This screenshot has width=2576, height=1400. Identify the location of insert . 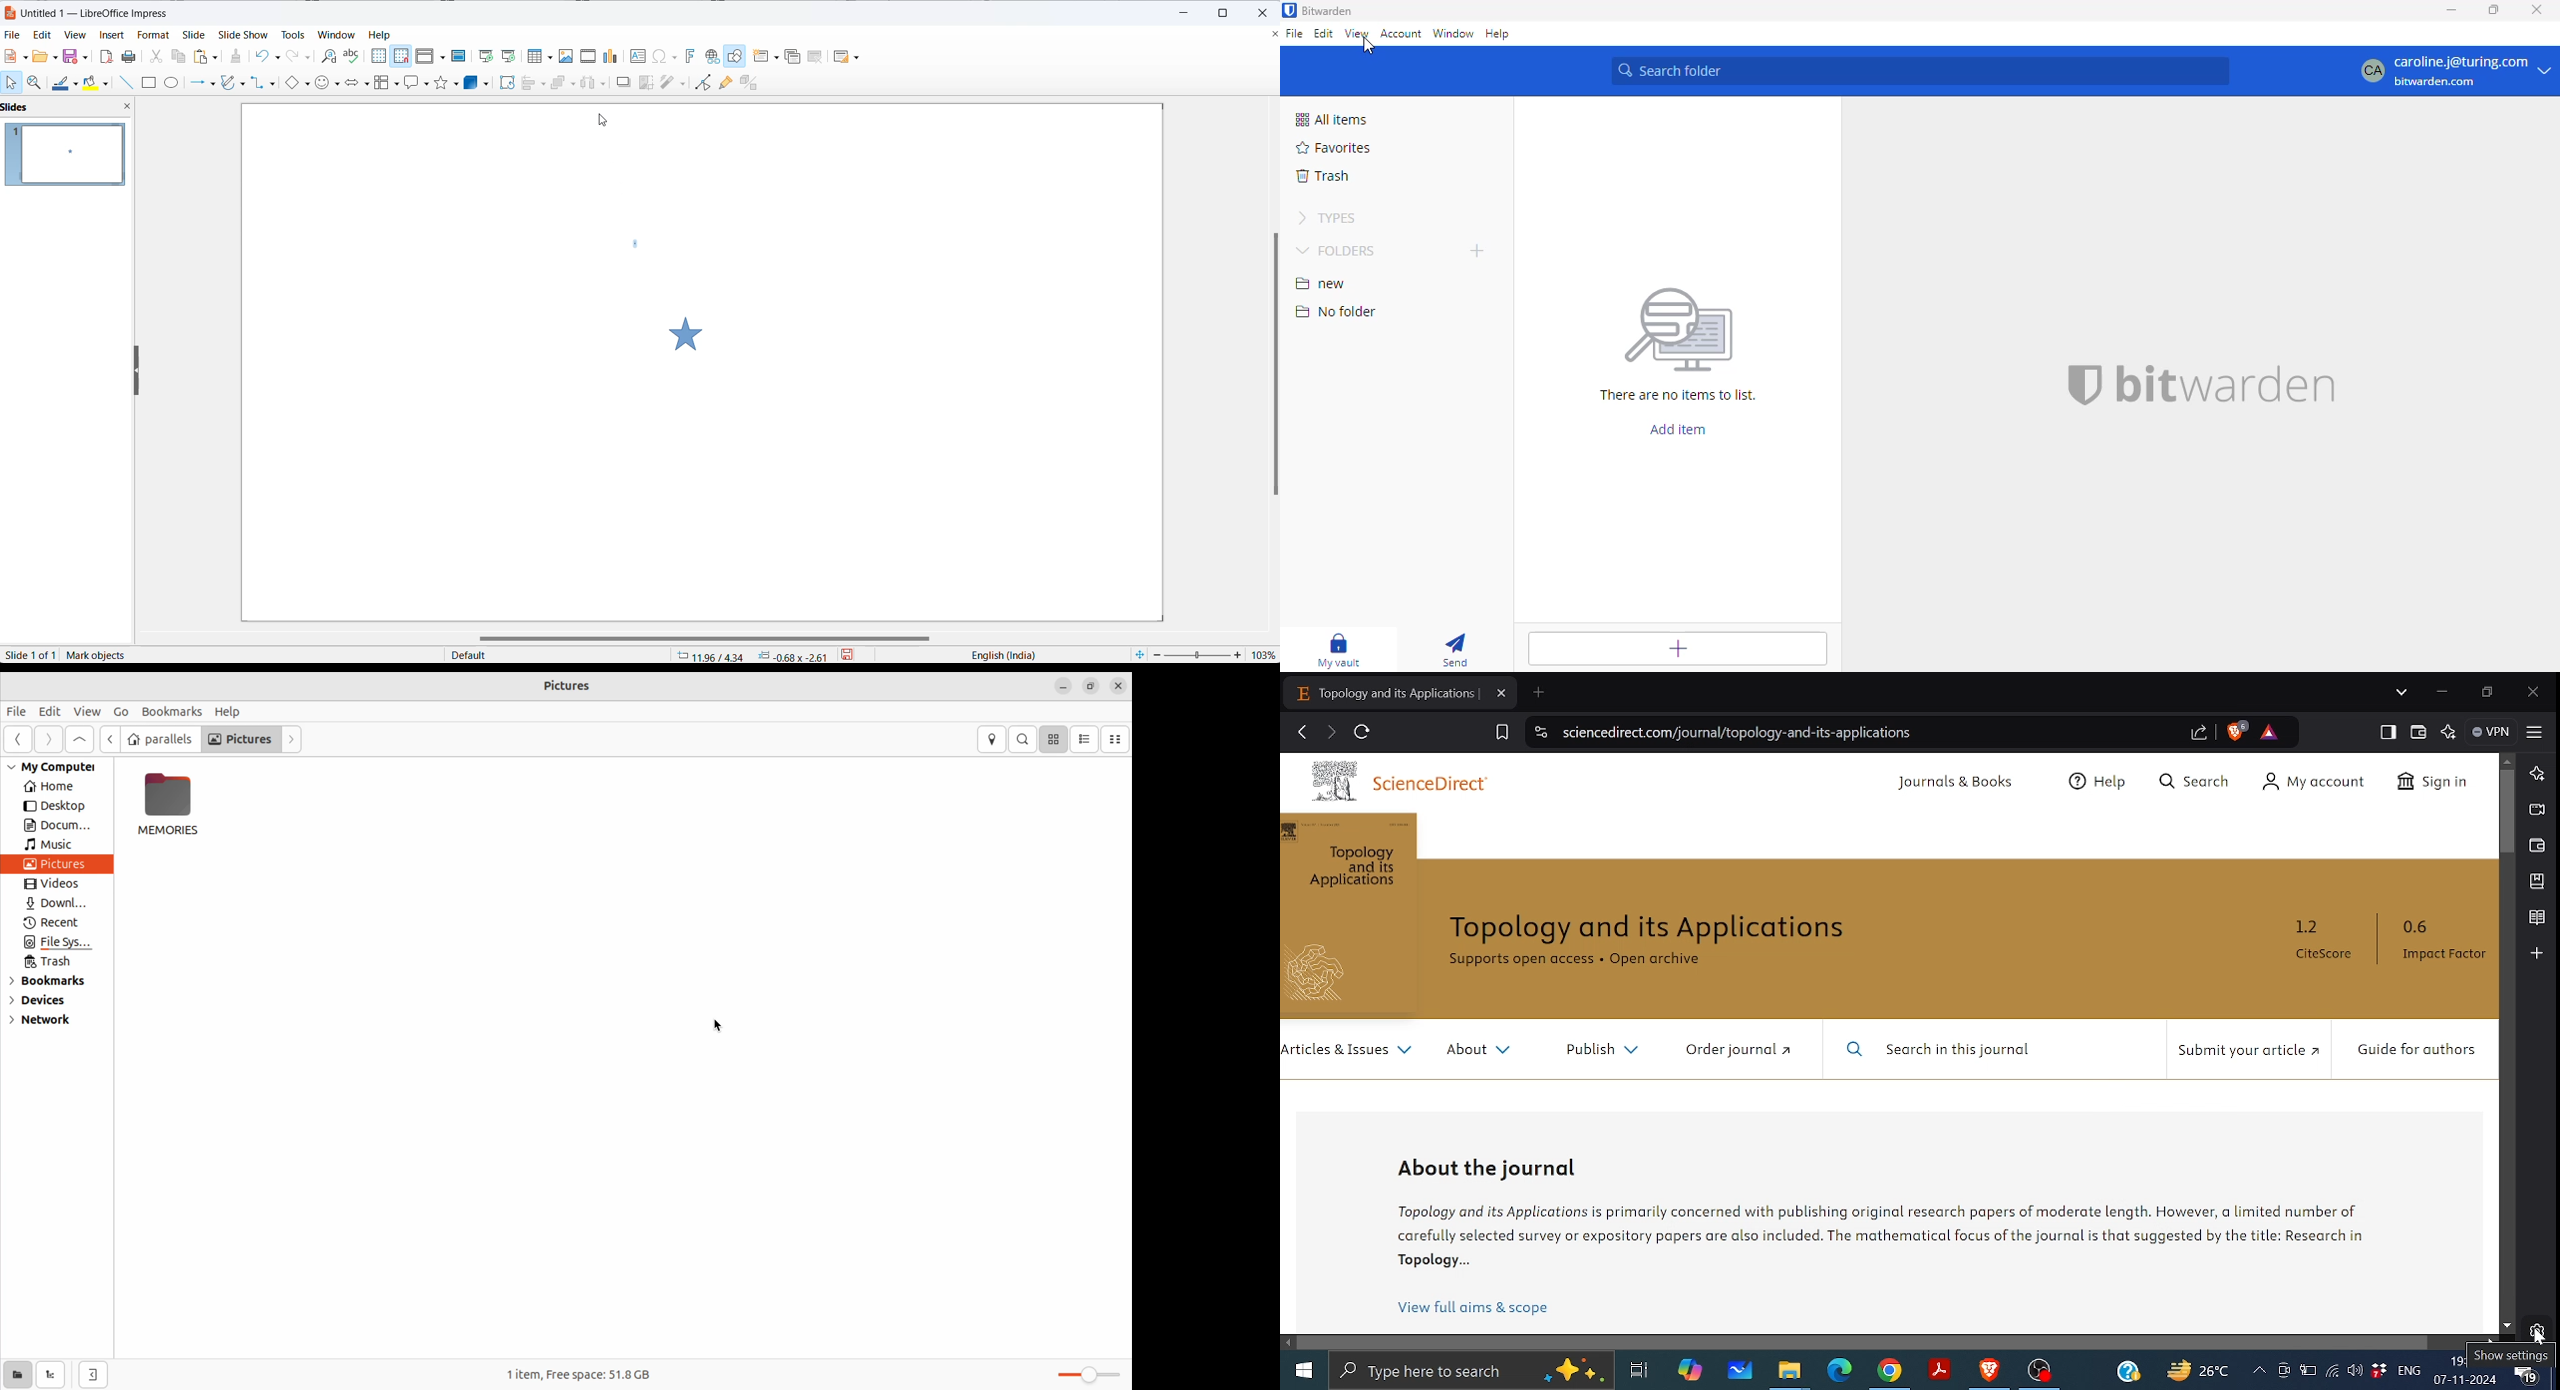
(112, 37).